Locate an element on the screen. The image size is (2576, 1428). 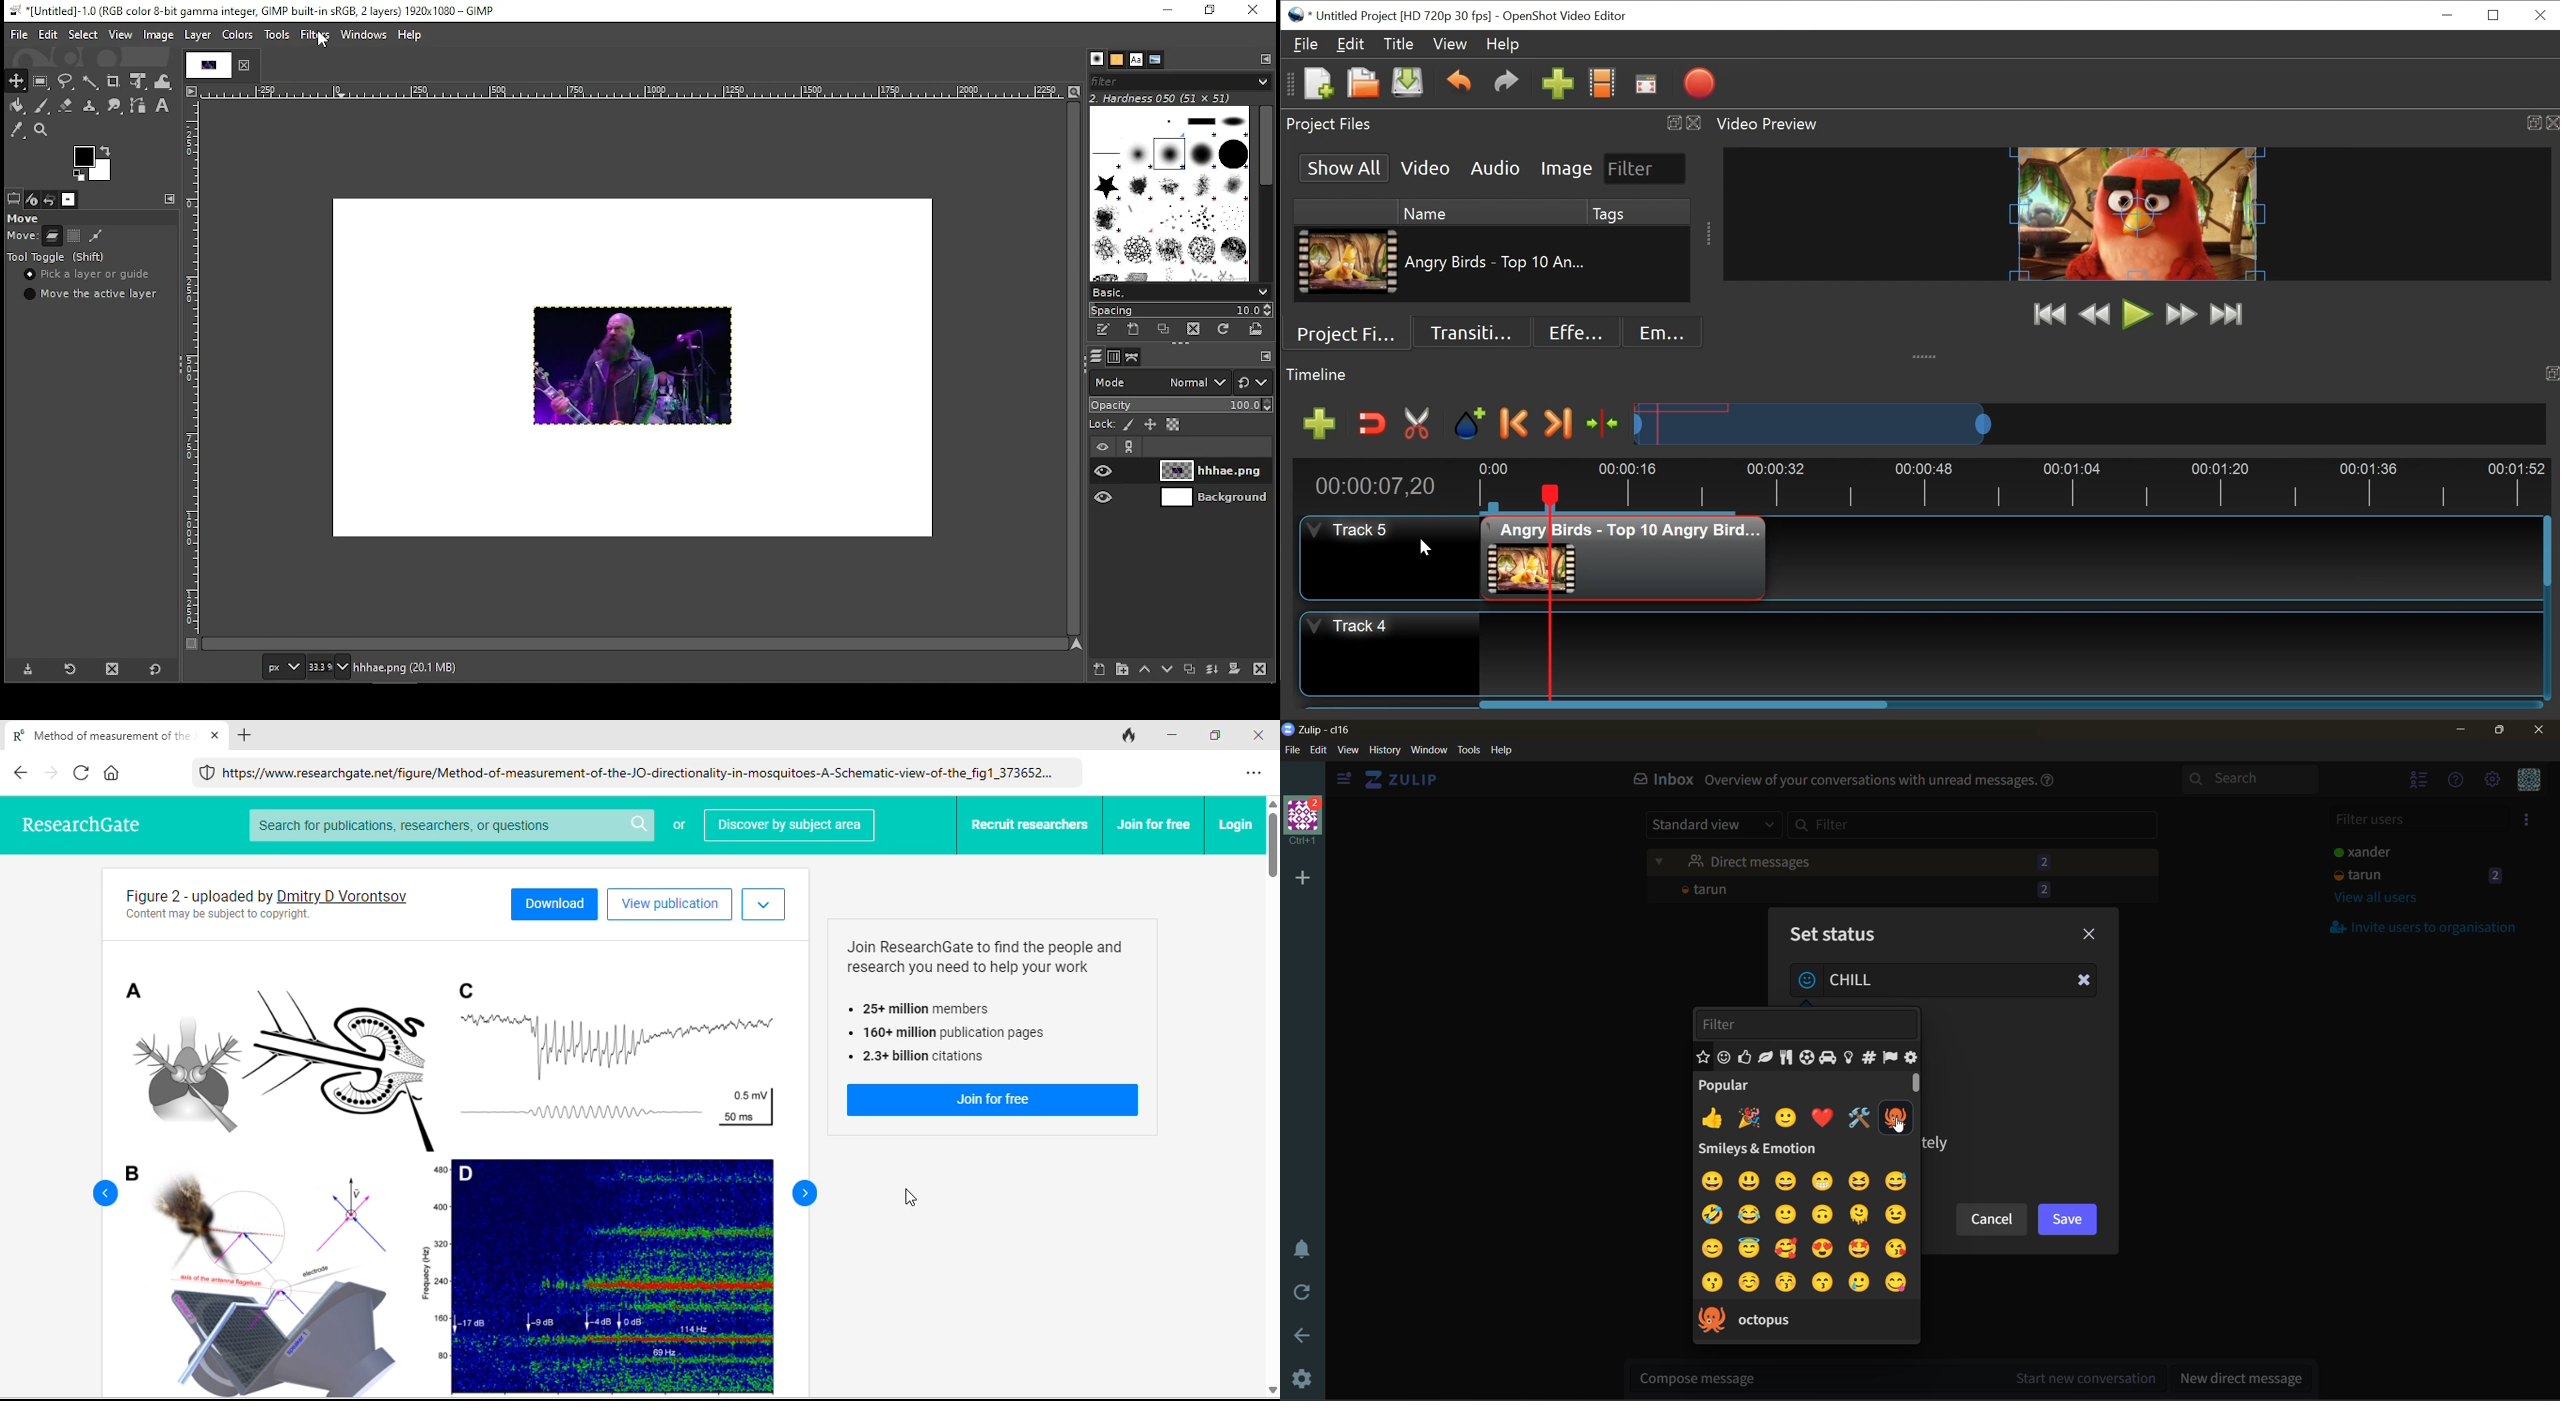
layers is located at coordinates (1096, 356).